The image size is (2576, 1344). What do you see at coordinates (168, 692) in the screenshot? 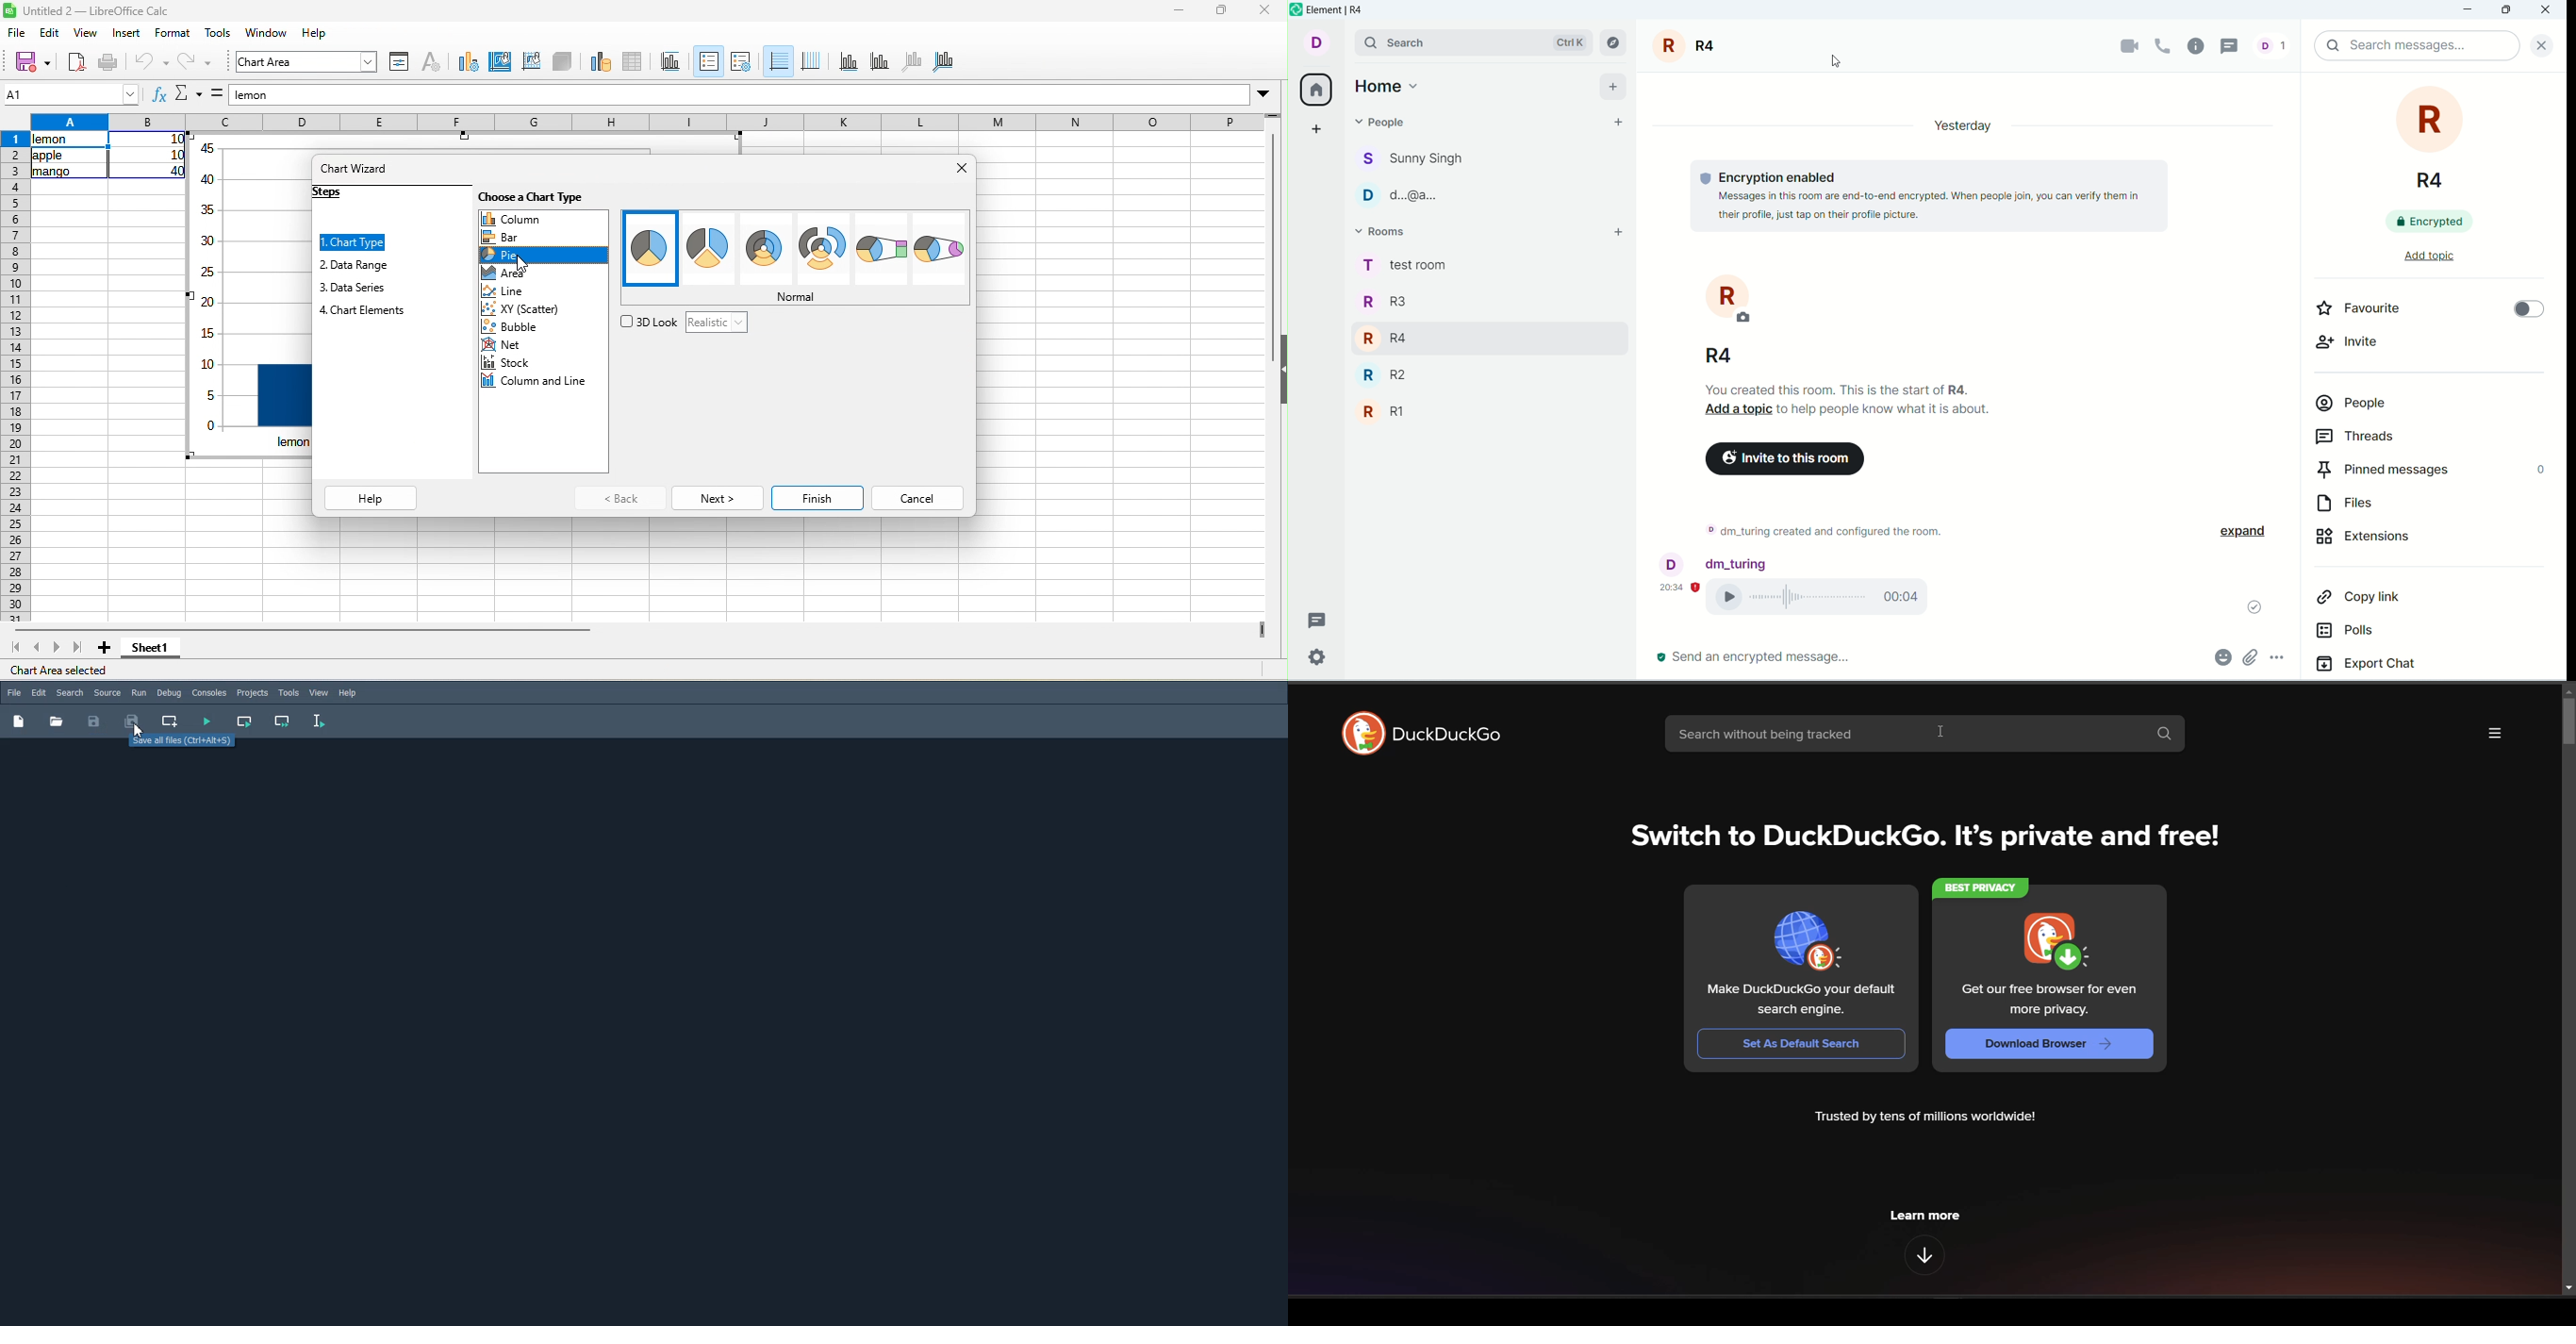
I see `Debug` at bounding box center [168, 692].